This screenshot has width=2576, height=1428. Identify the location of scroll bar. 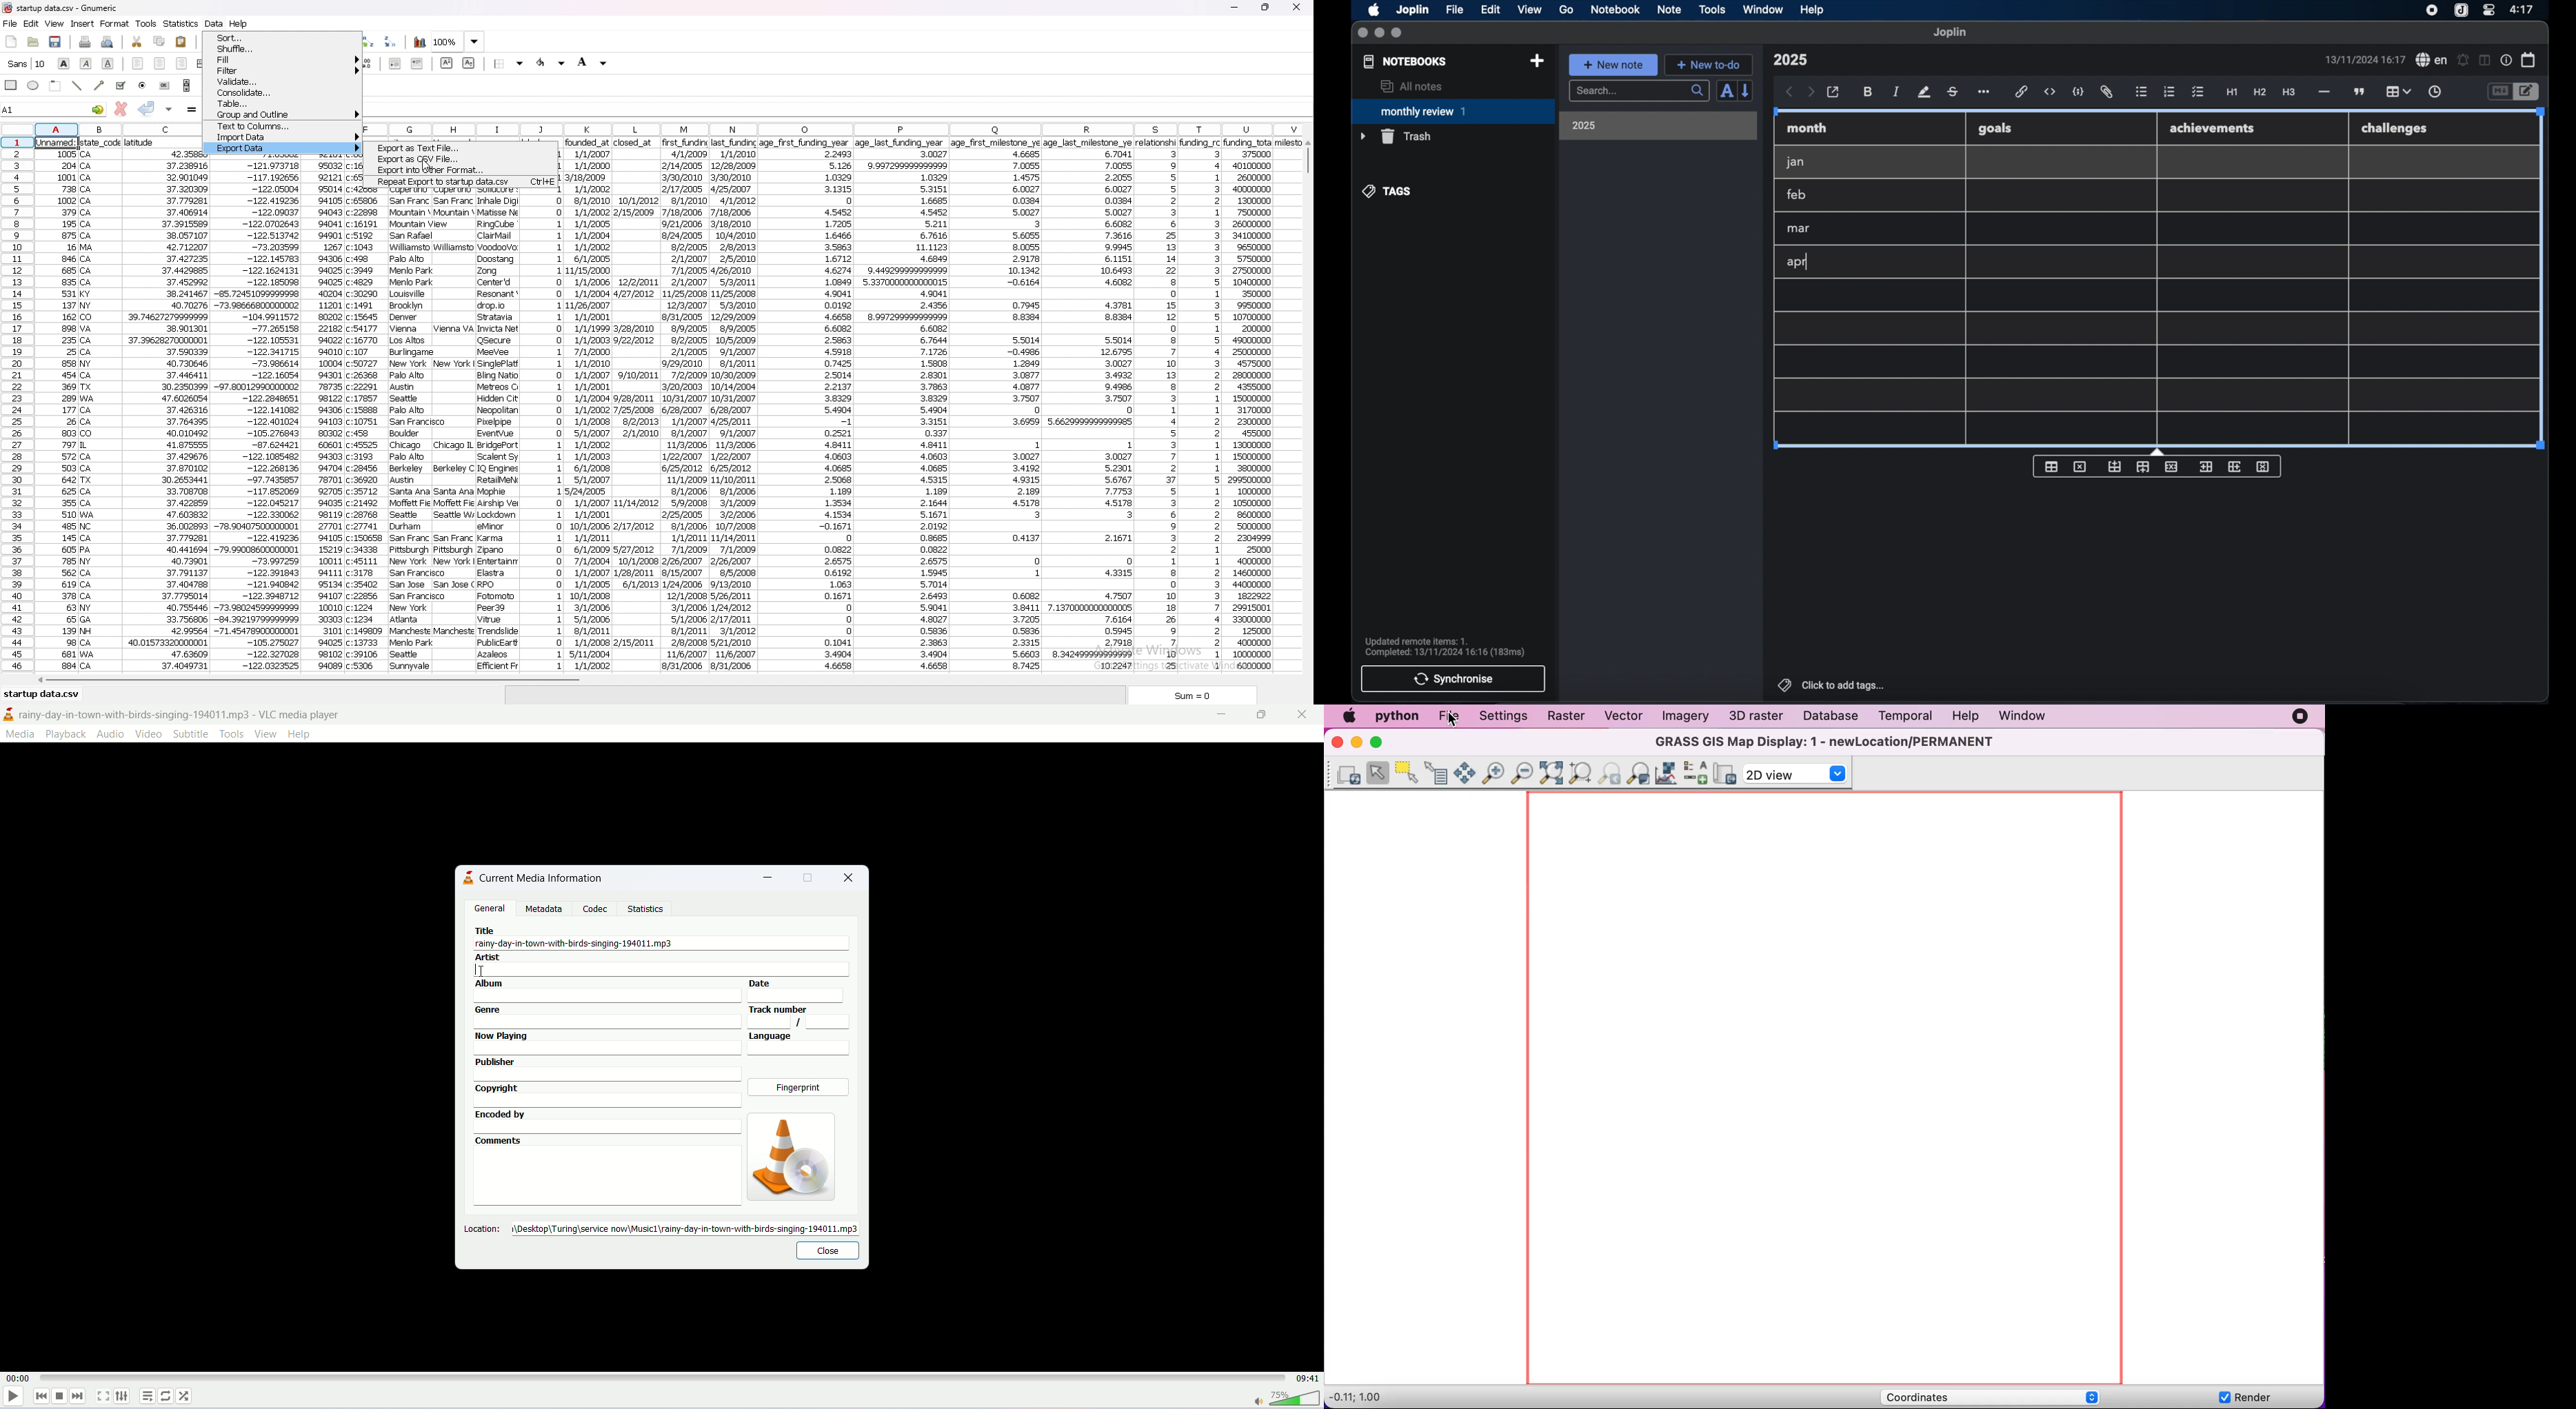
(187, 85).